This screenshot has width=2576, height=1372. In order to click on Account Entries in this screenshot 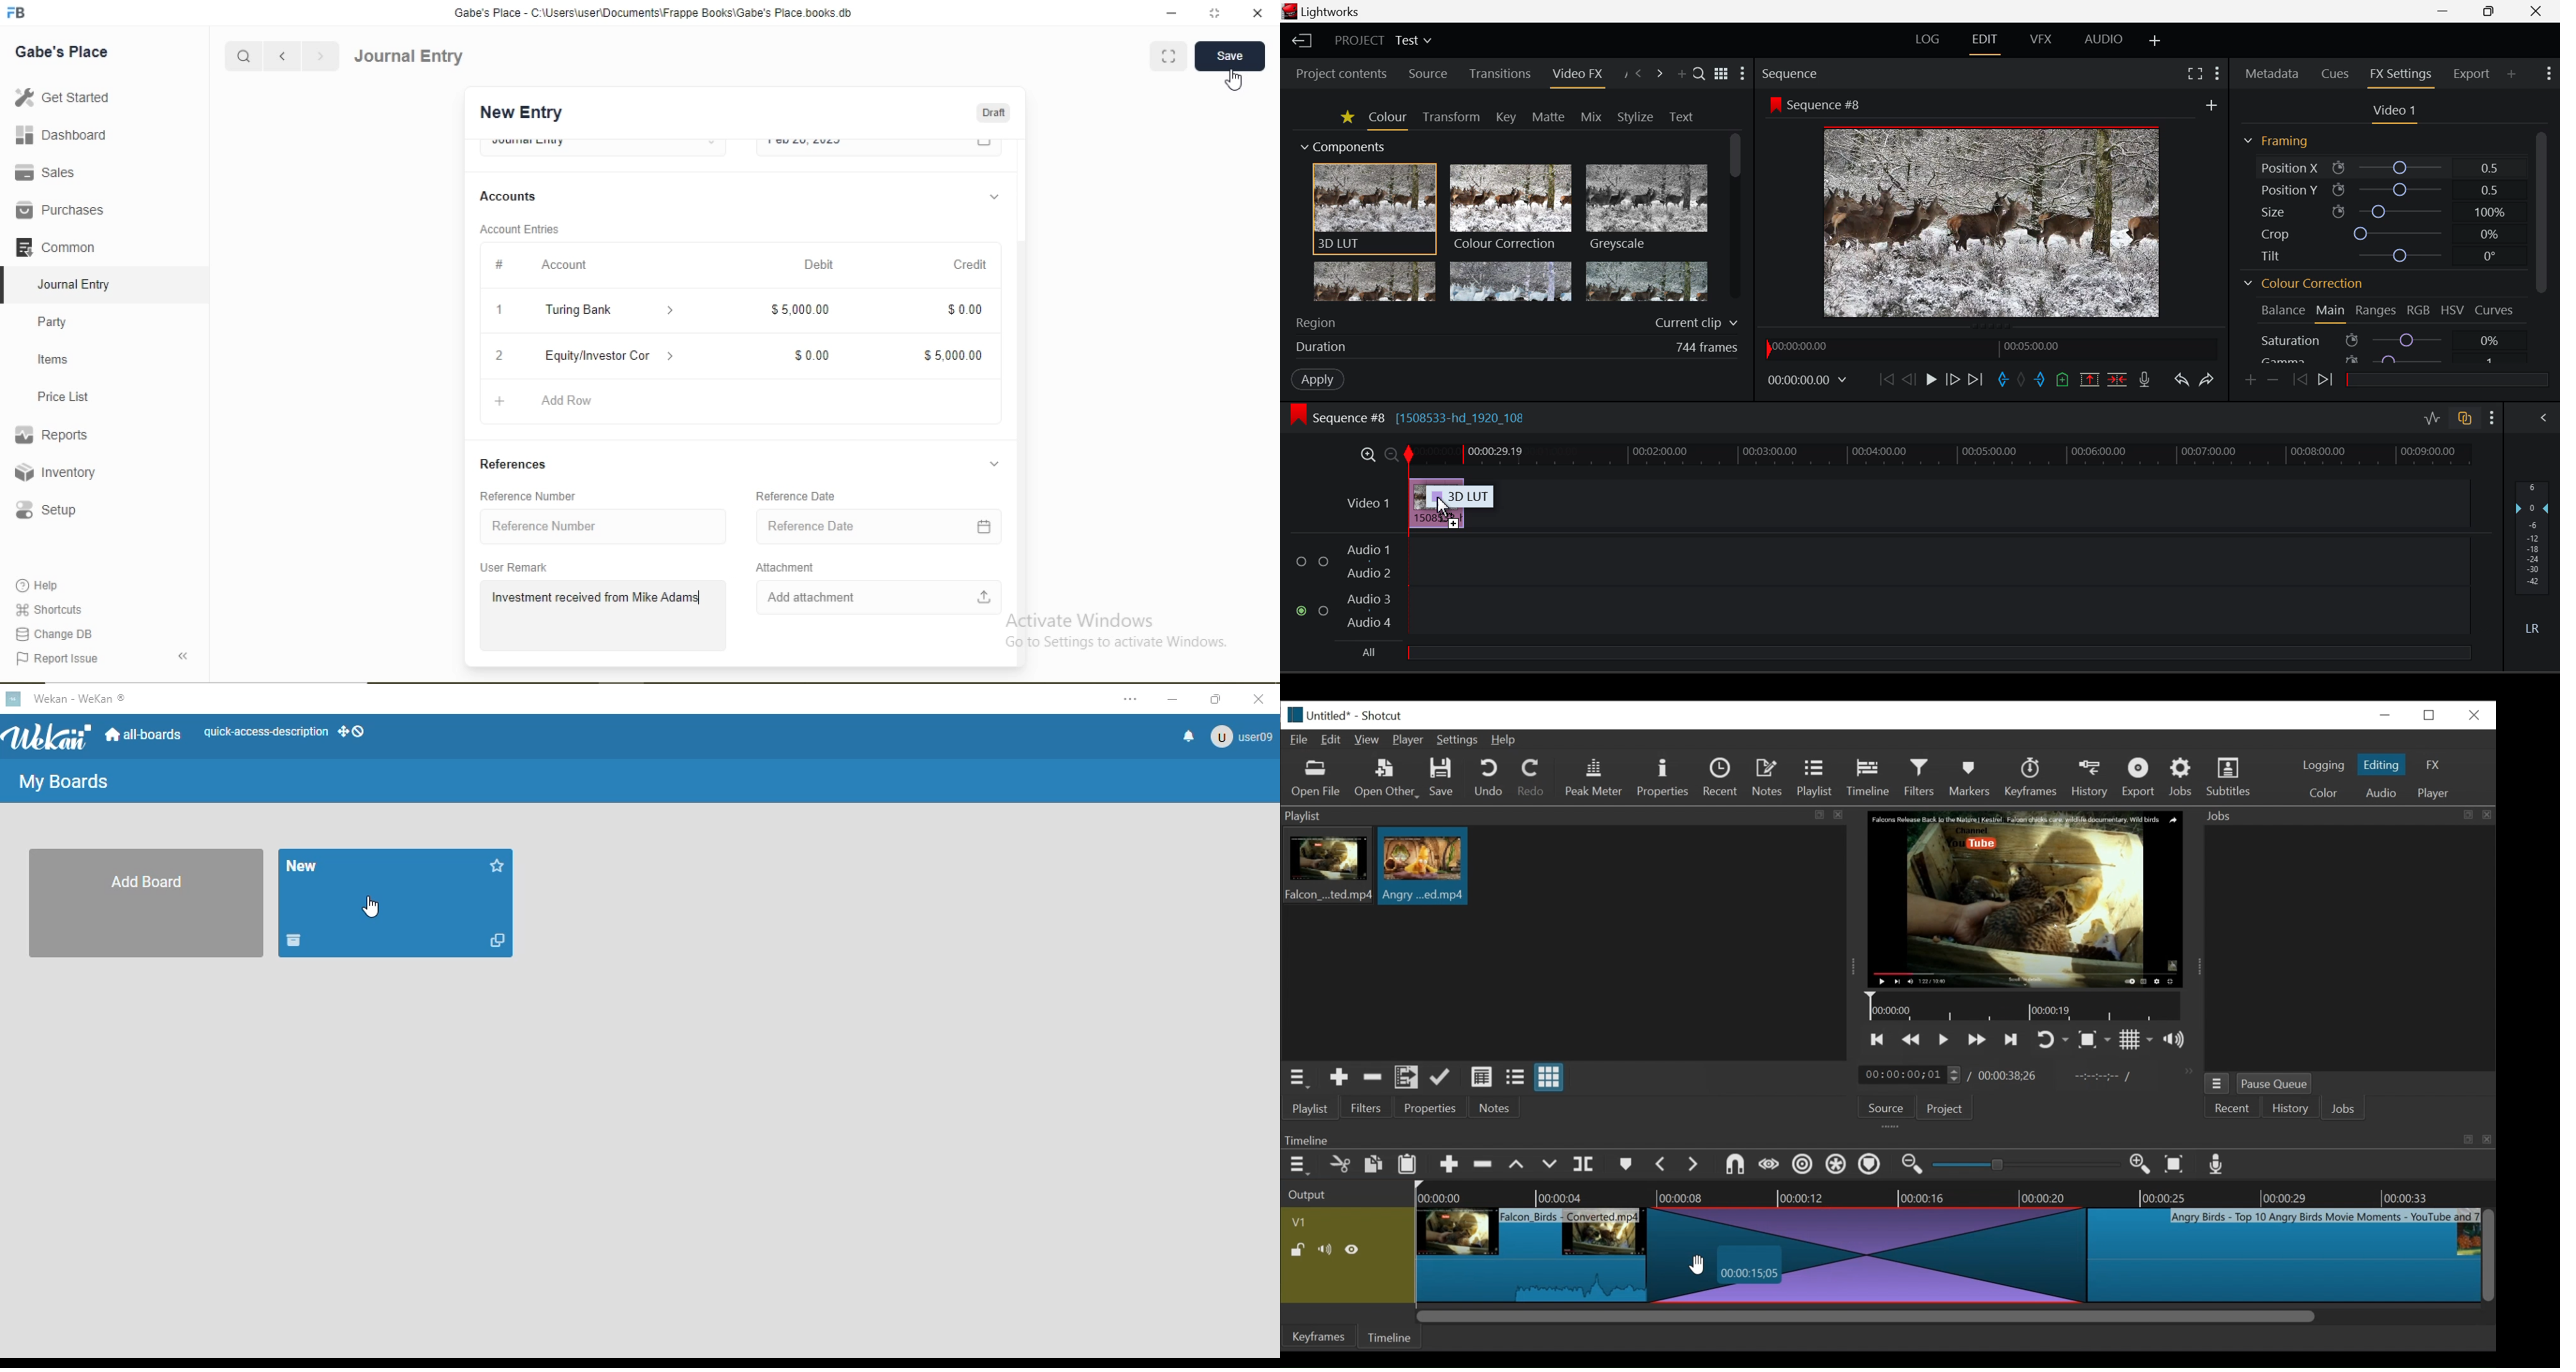, I will do `click(519, 229)`.